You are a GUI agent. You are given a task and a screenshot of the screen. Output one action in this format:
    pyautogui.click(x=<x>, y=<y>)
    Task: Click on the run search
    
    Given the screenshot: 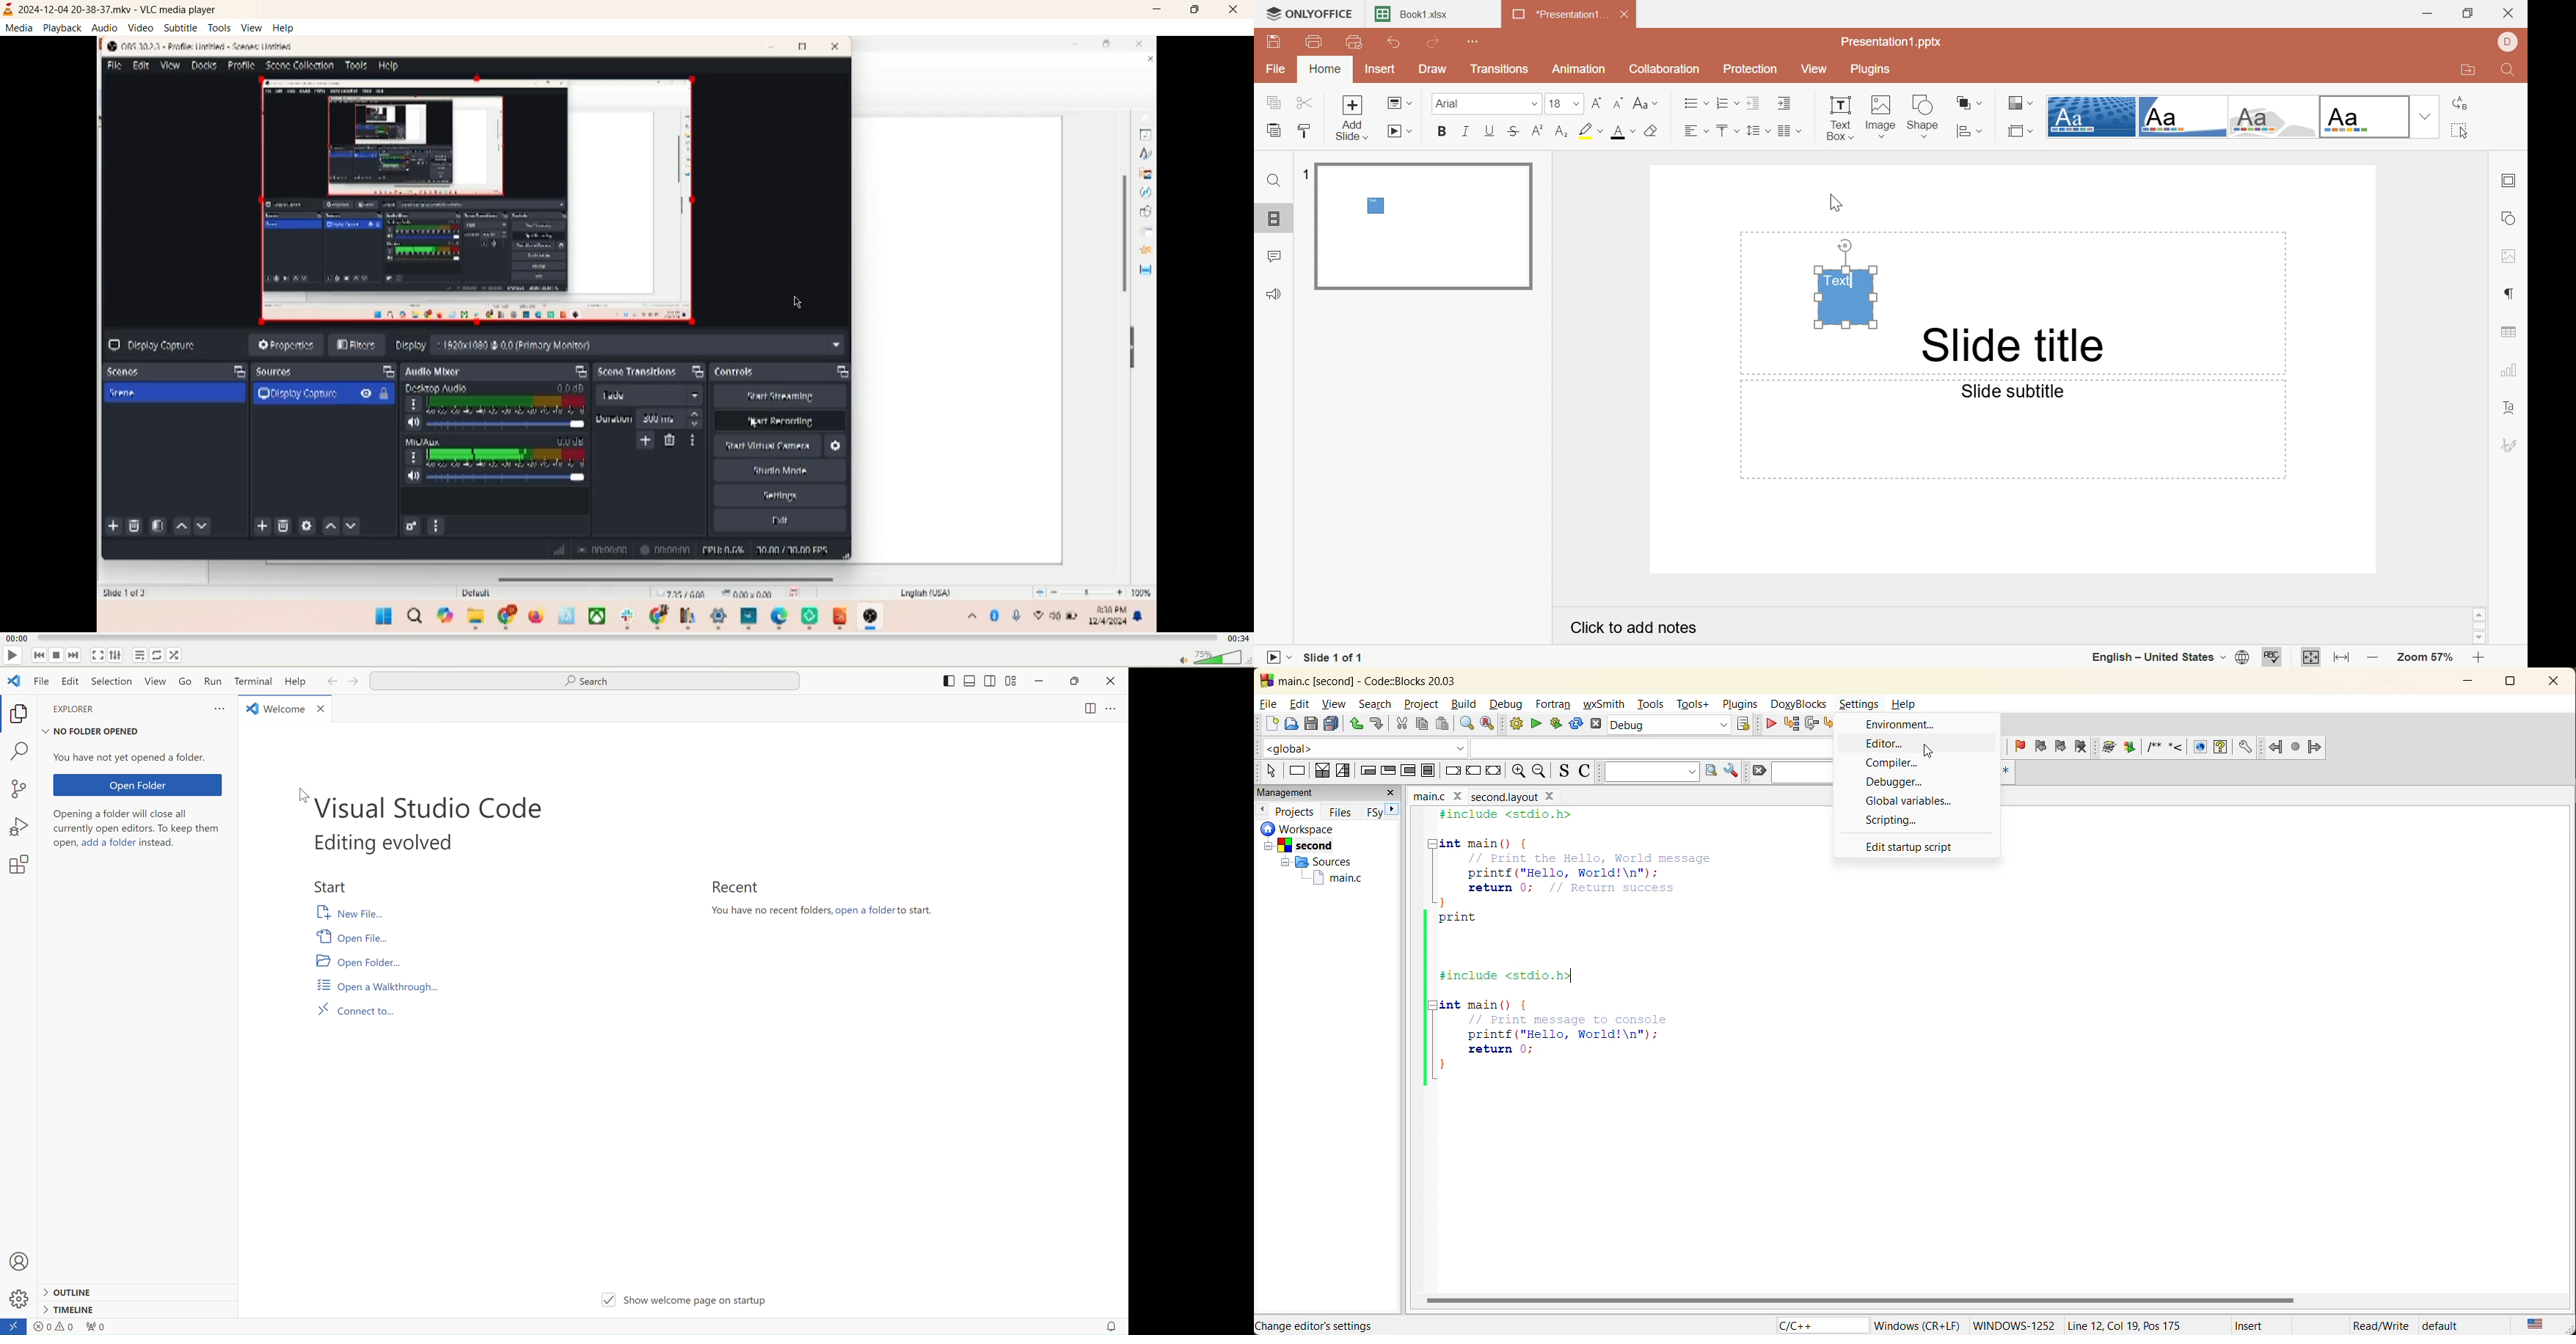 What is the action you would take?
    pyautogui.click(x=1710, y=772)
    